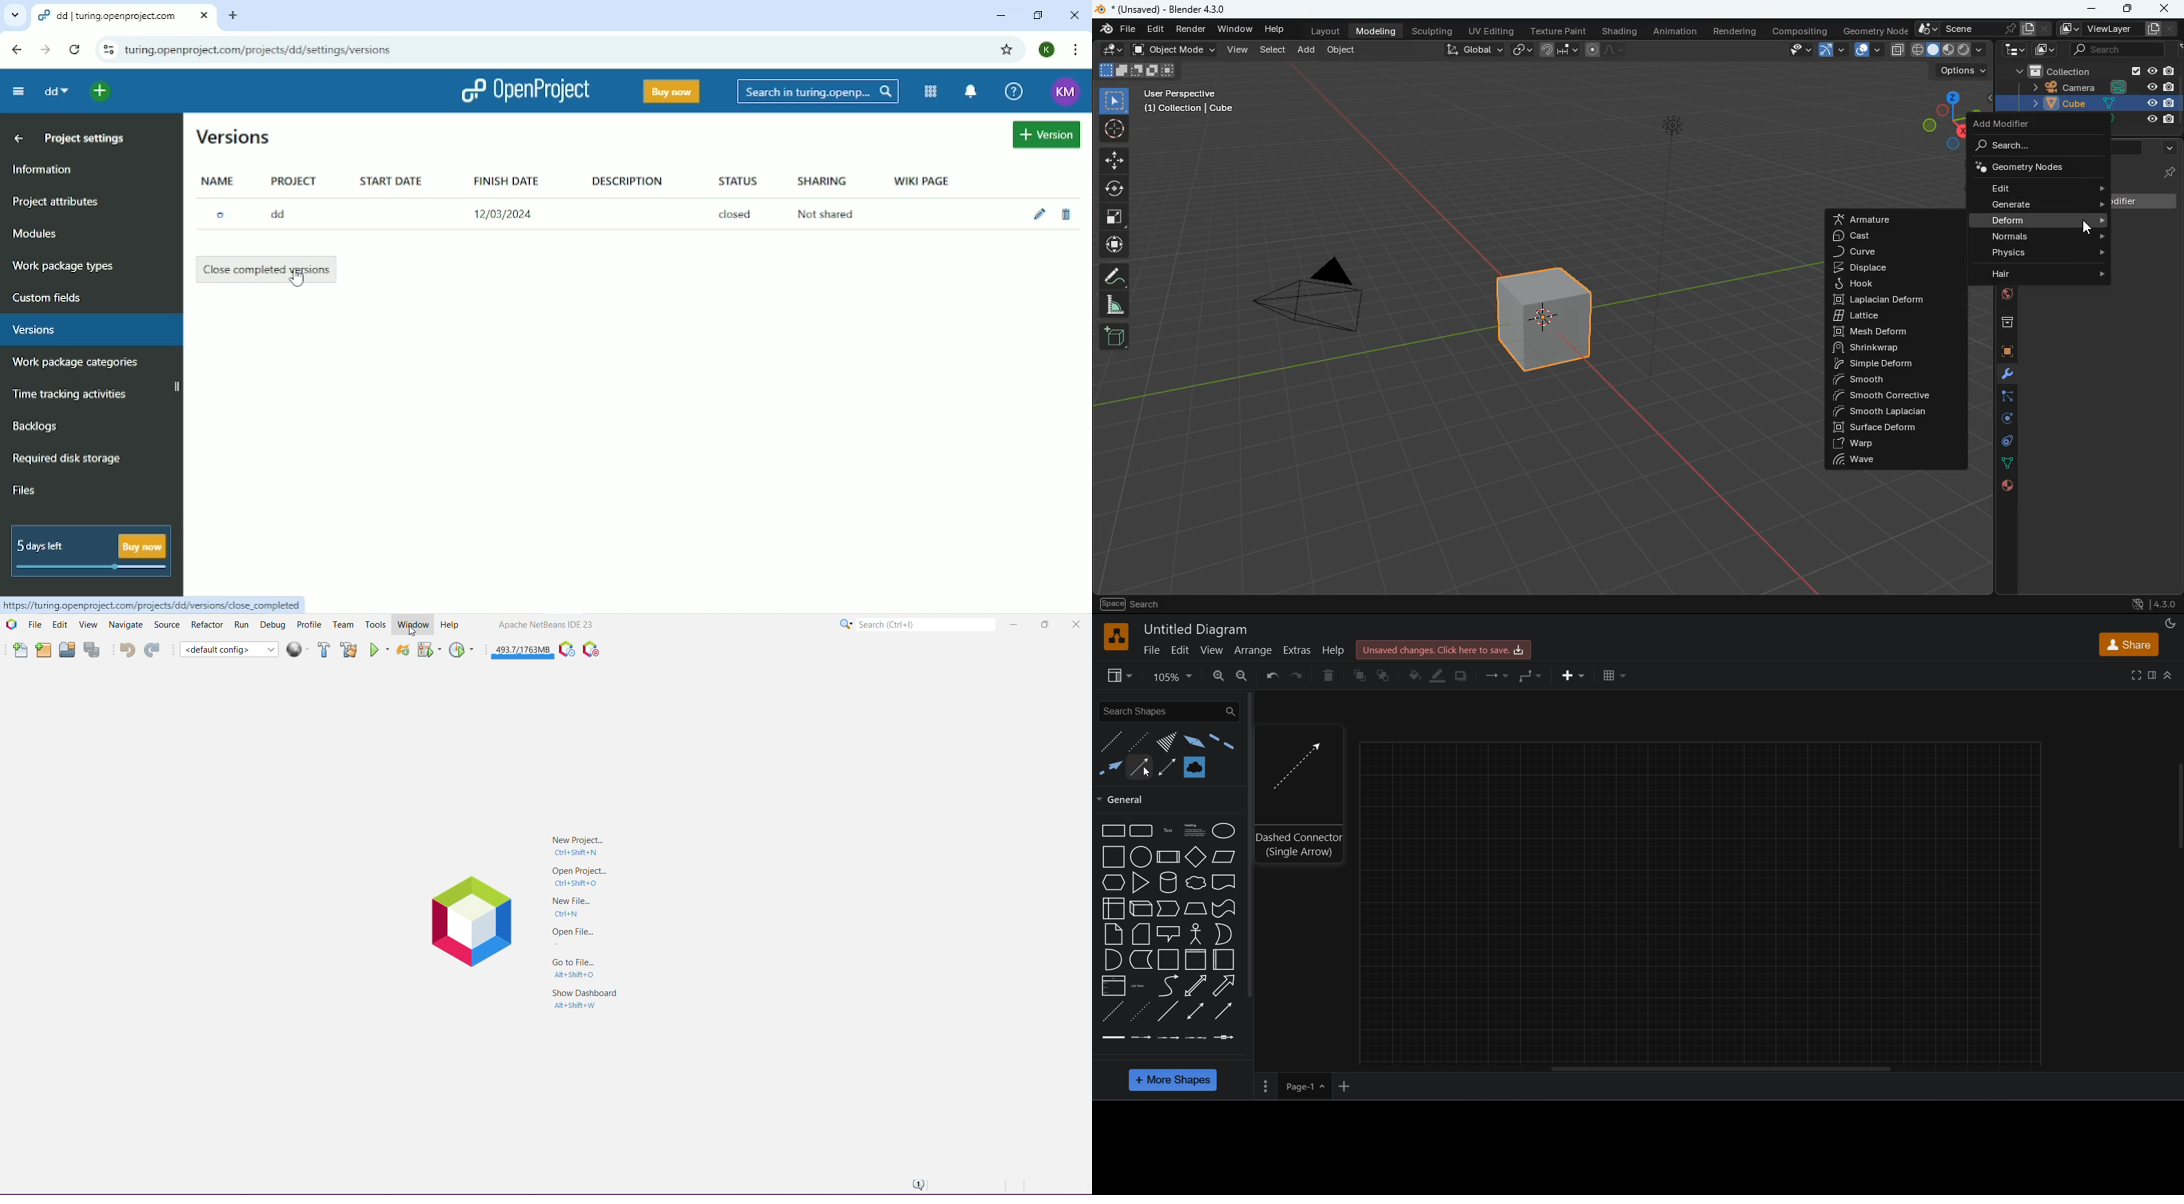 The width and height of the screenshot is (2184, 1204). What do you see at coordinates (1550, 319) in the screenshot?
I see `cube` at bounding box center [1550, 319].